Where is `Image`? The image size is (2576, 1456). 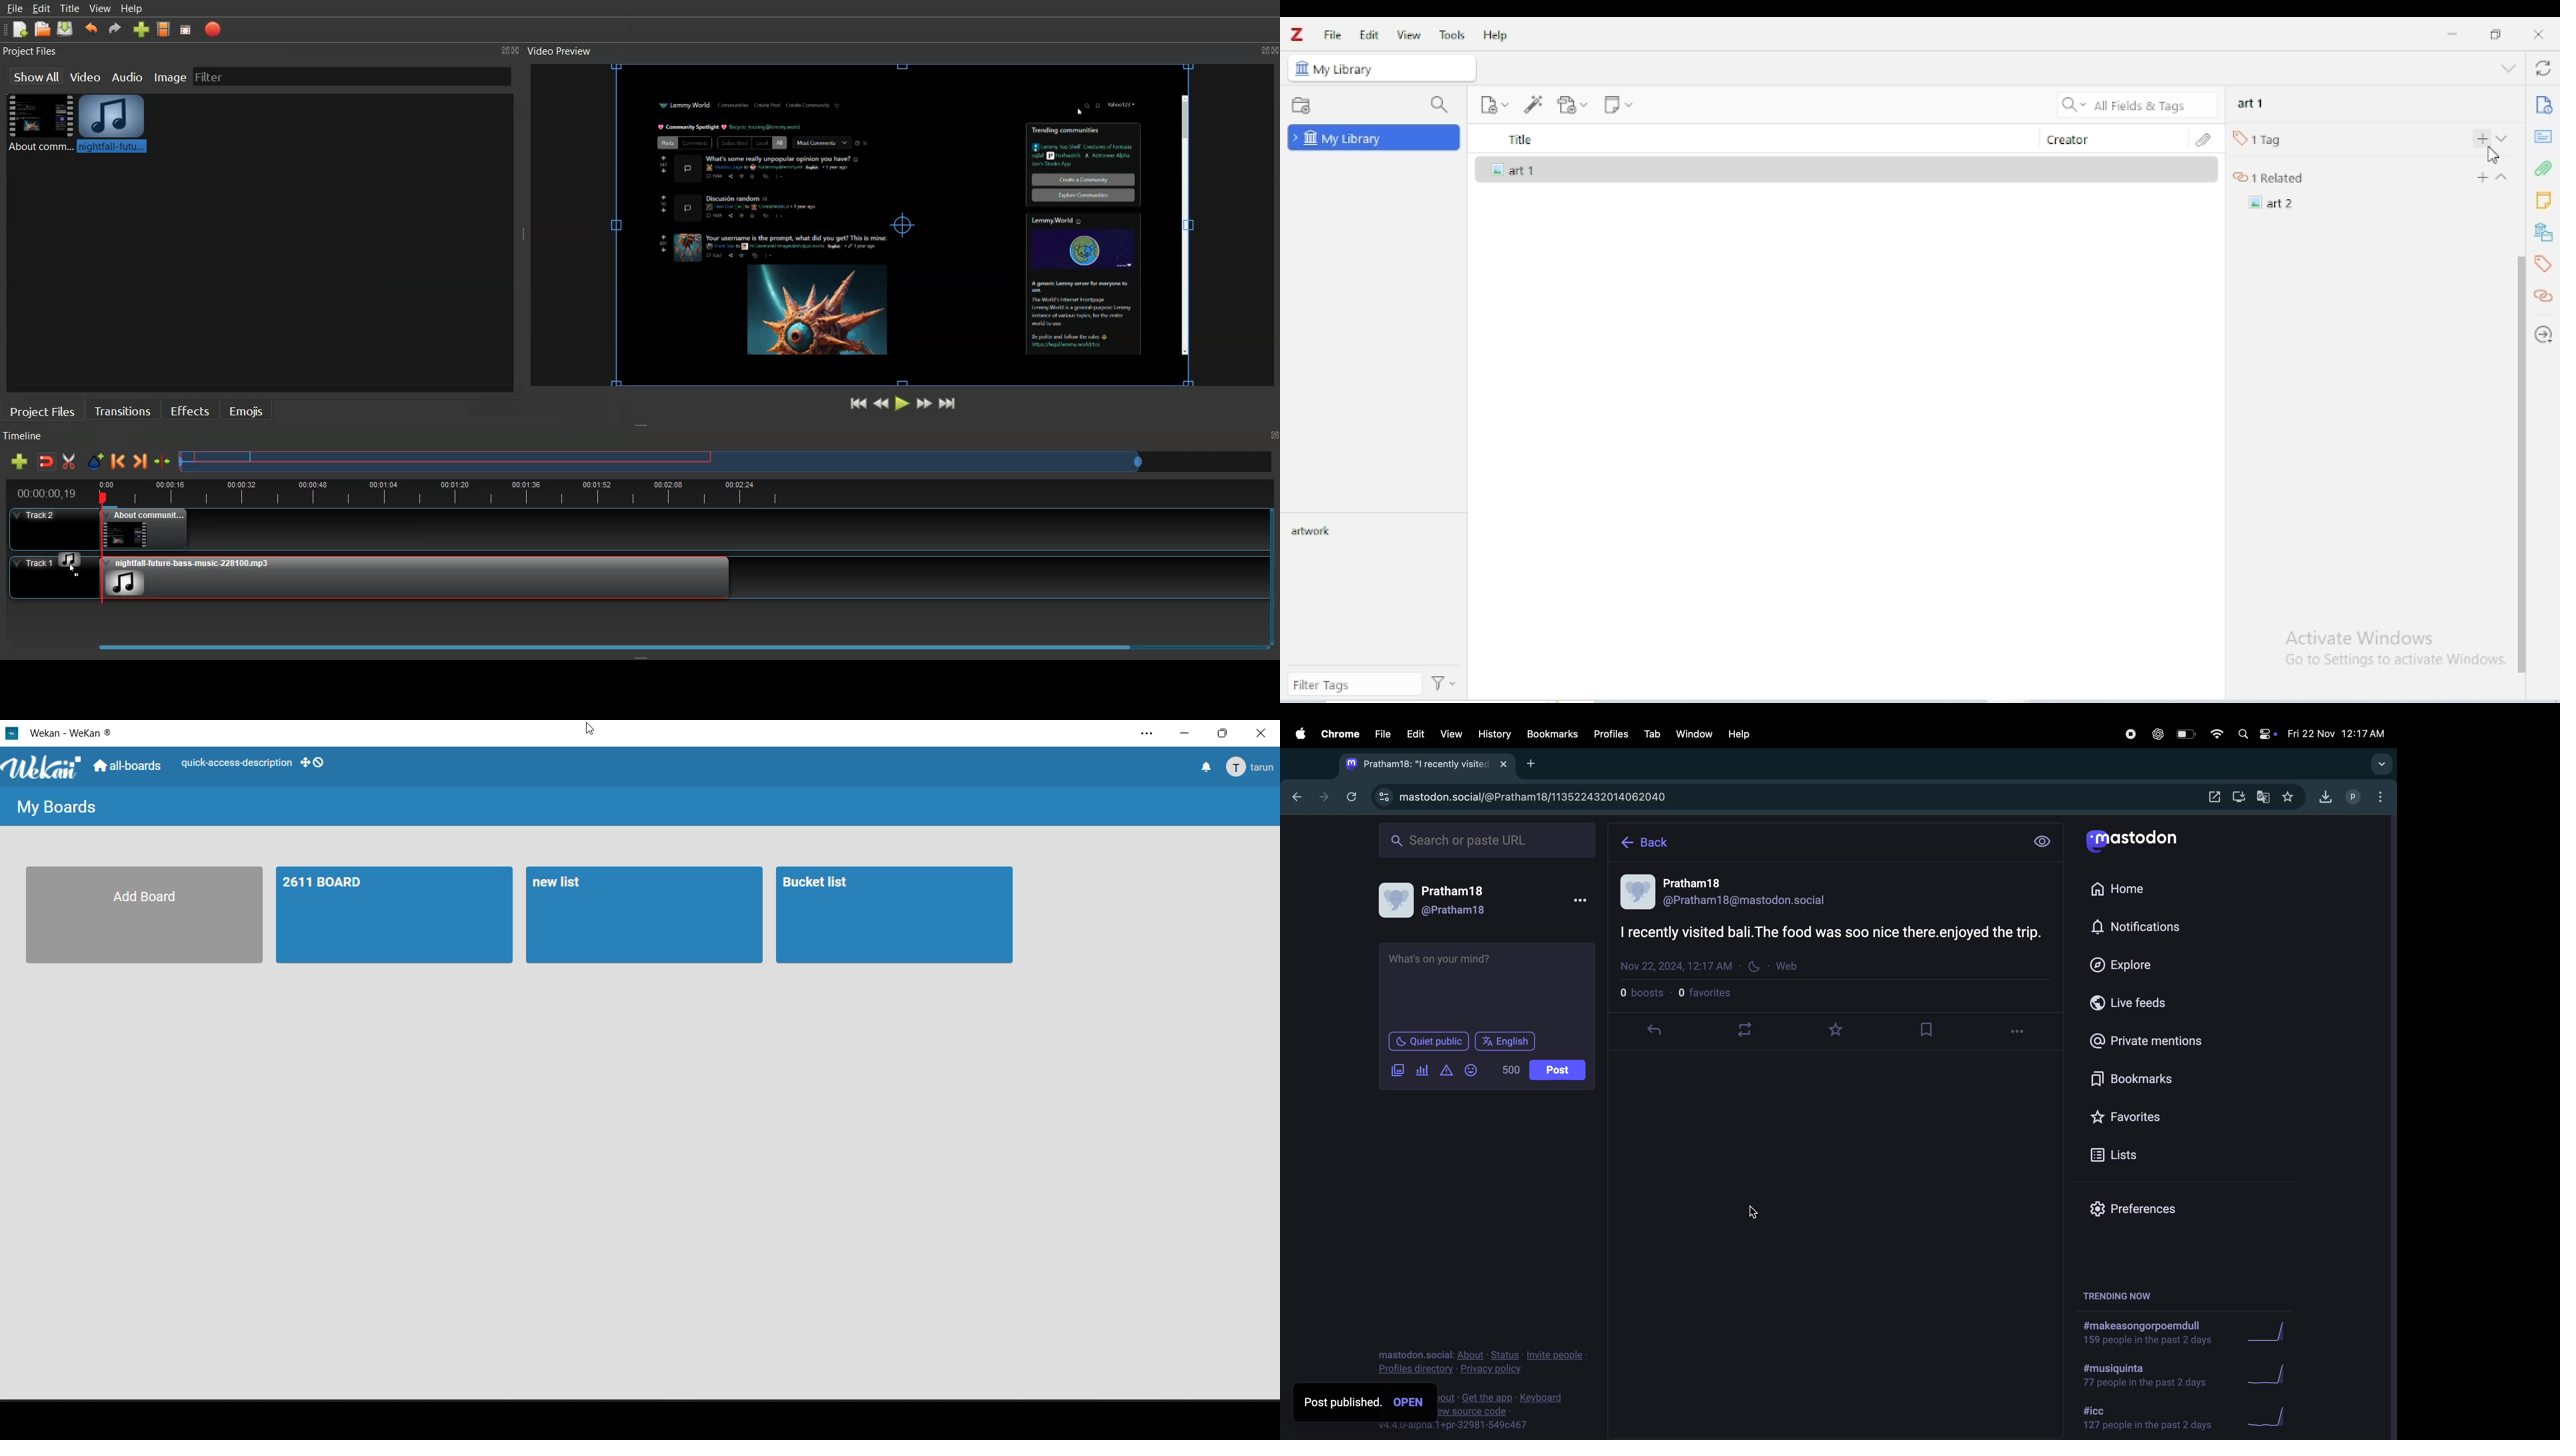 Image is located at coordinates (170, 75).